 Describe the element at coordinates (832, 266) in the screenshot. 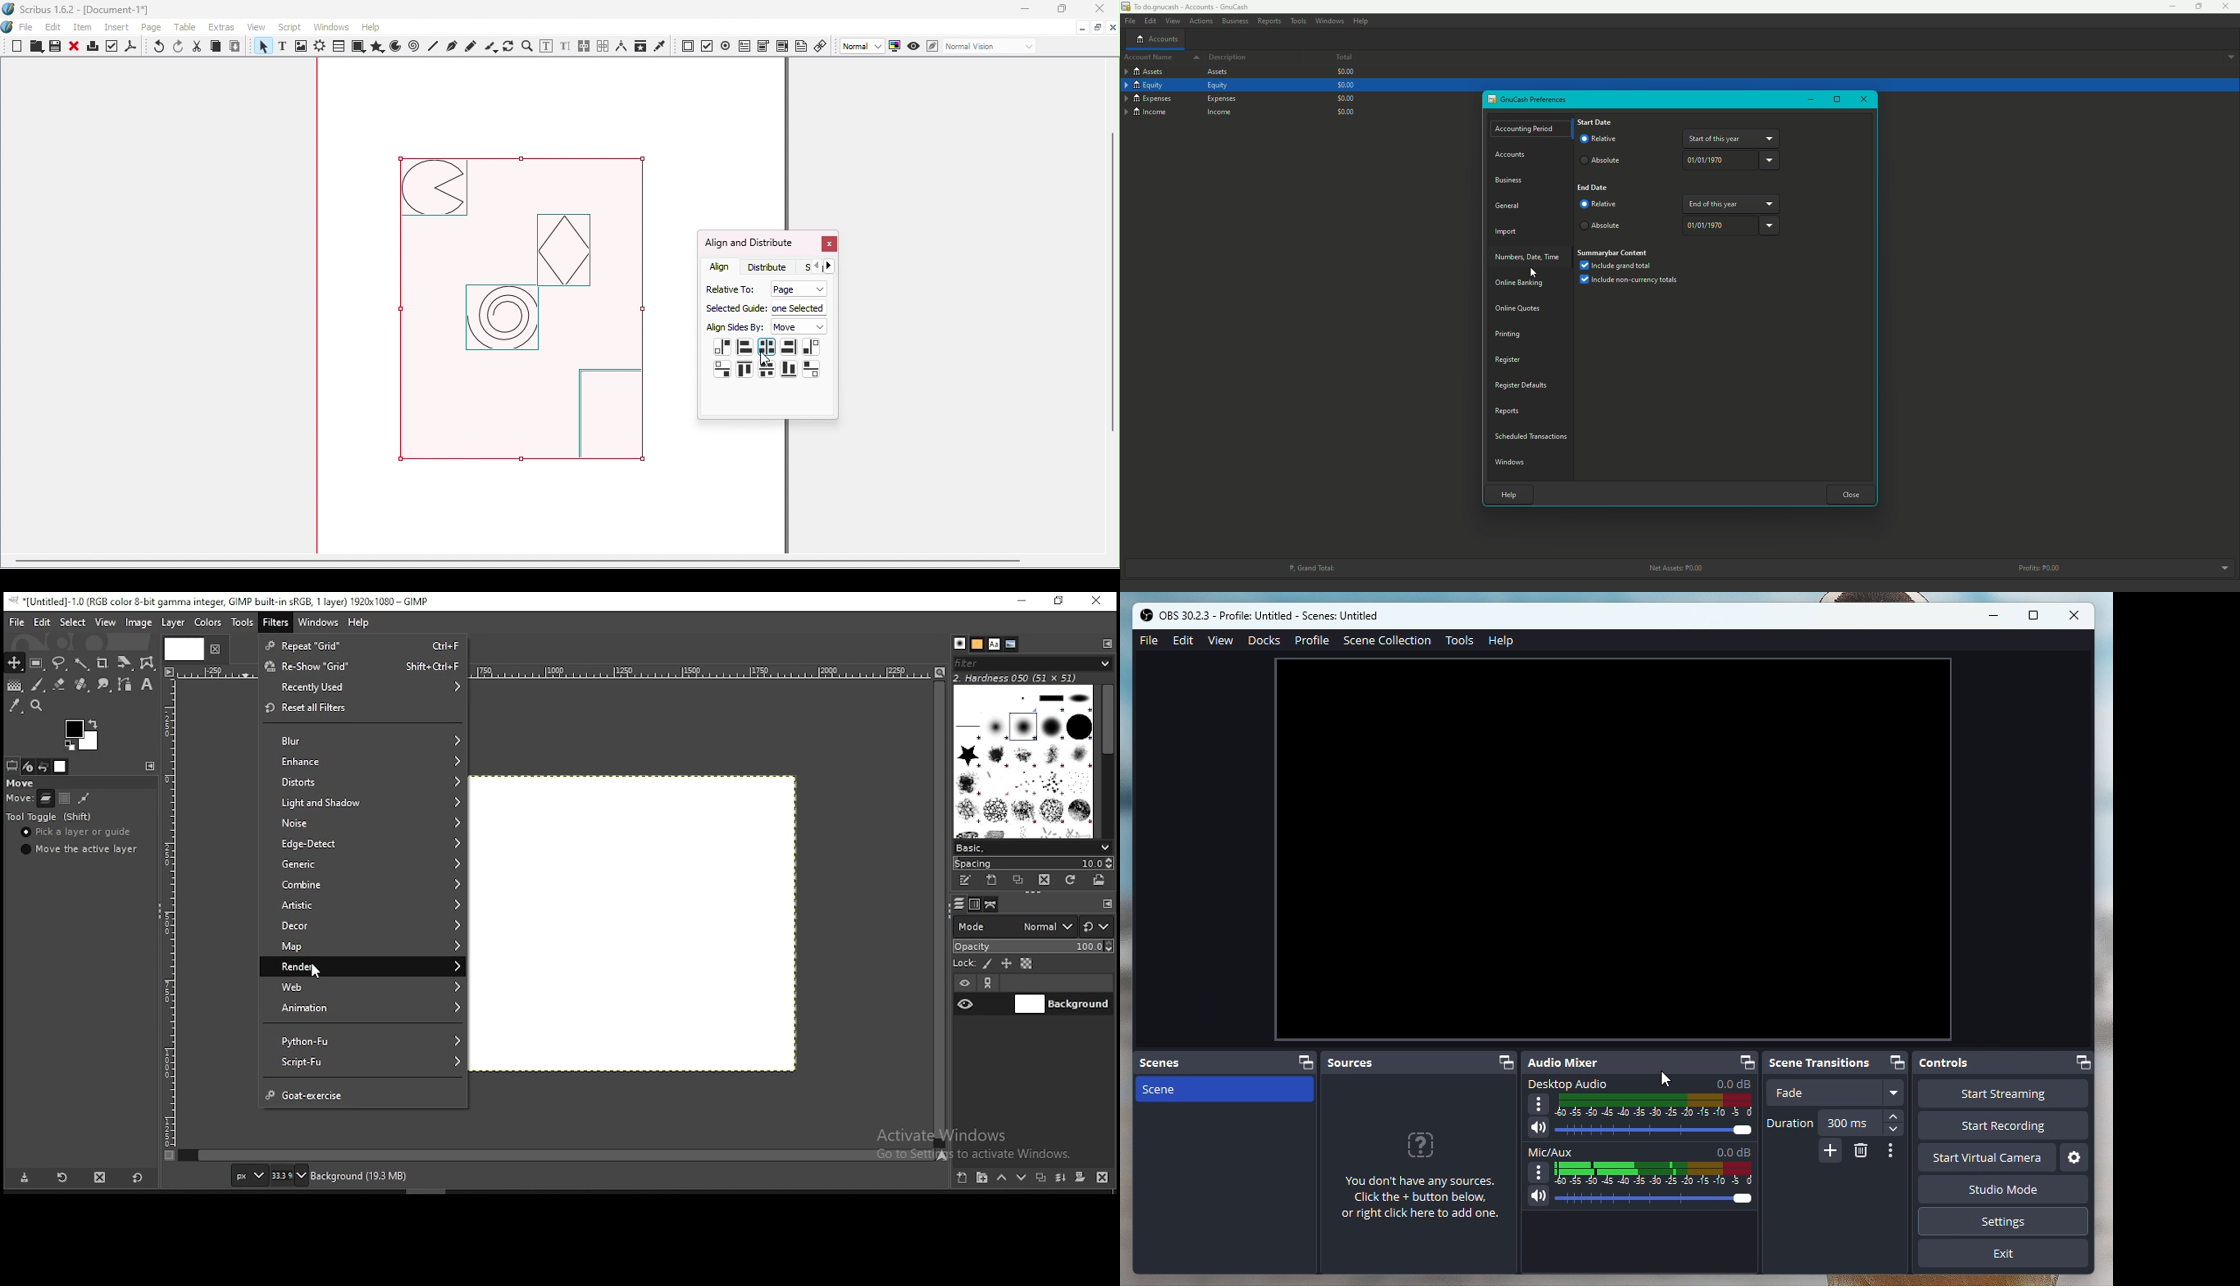

I see `Go forward` at that location.